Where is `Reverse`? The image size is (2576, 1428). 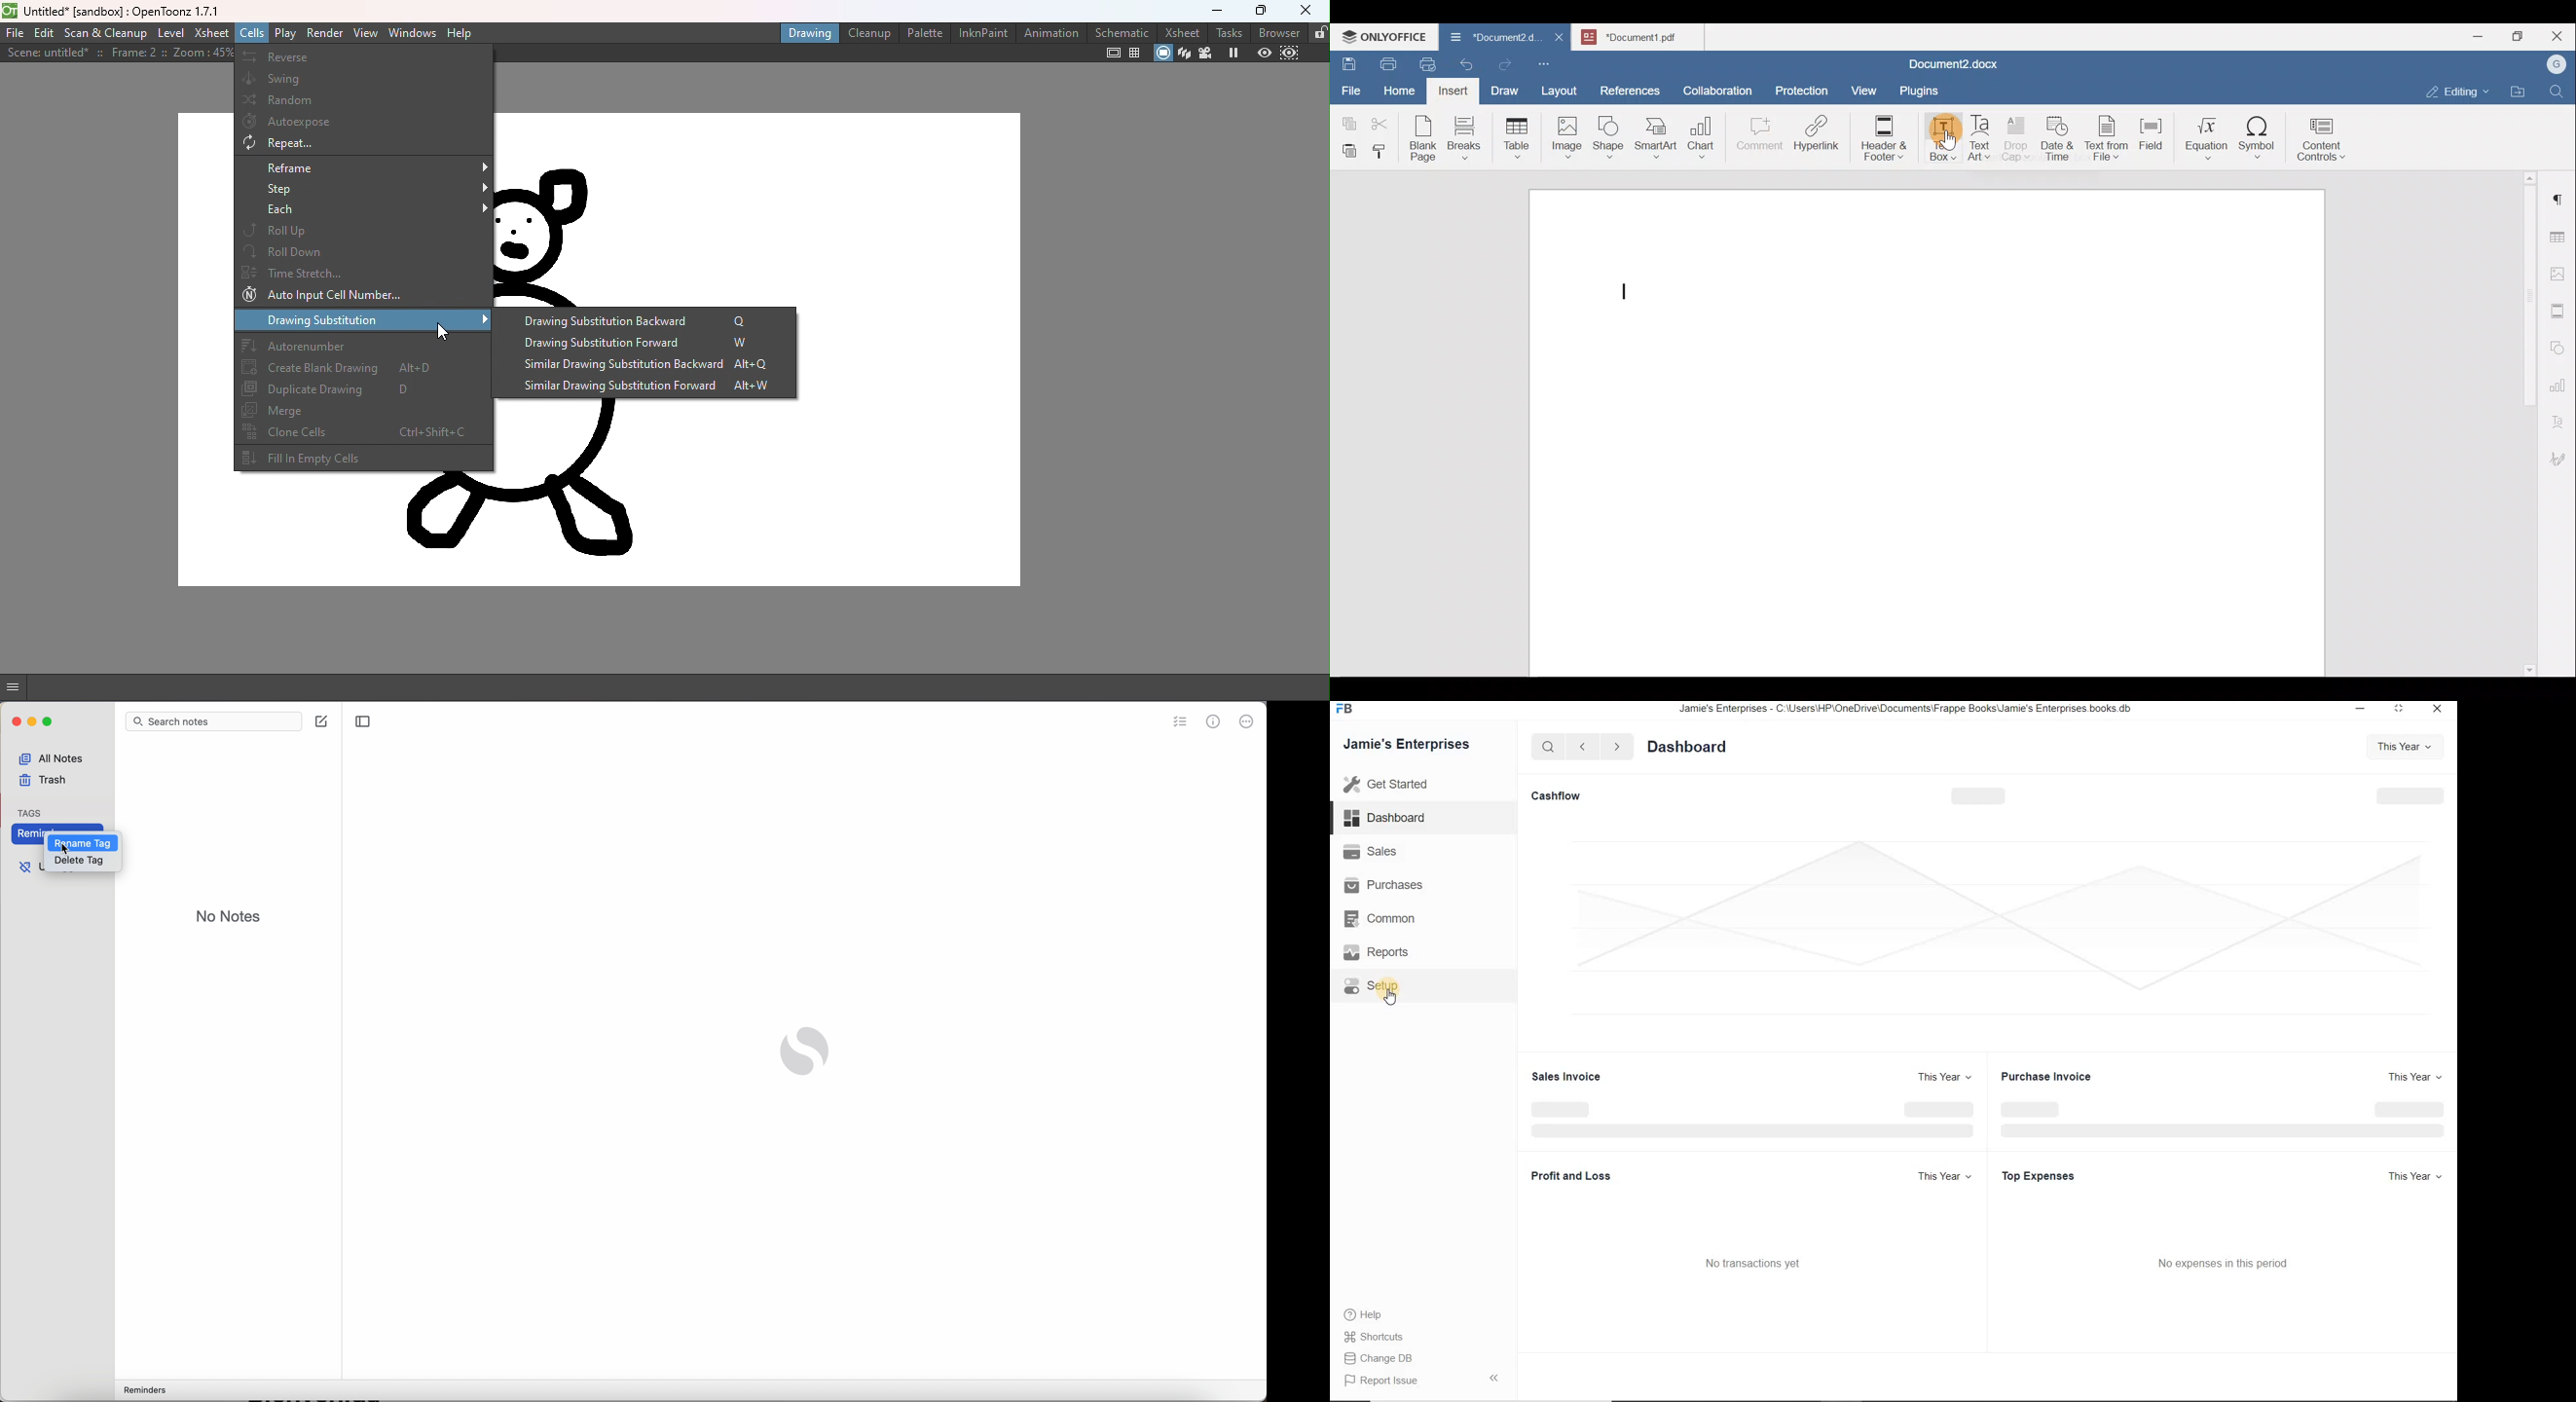 Reverse is located at coordinates (363, 57).